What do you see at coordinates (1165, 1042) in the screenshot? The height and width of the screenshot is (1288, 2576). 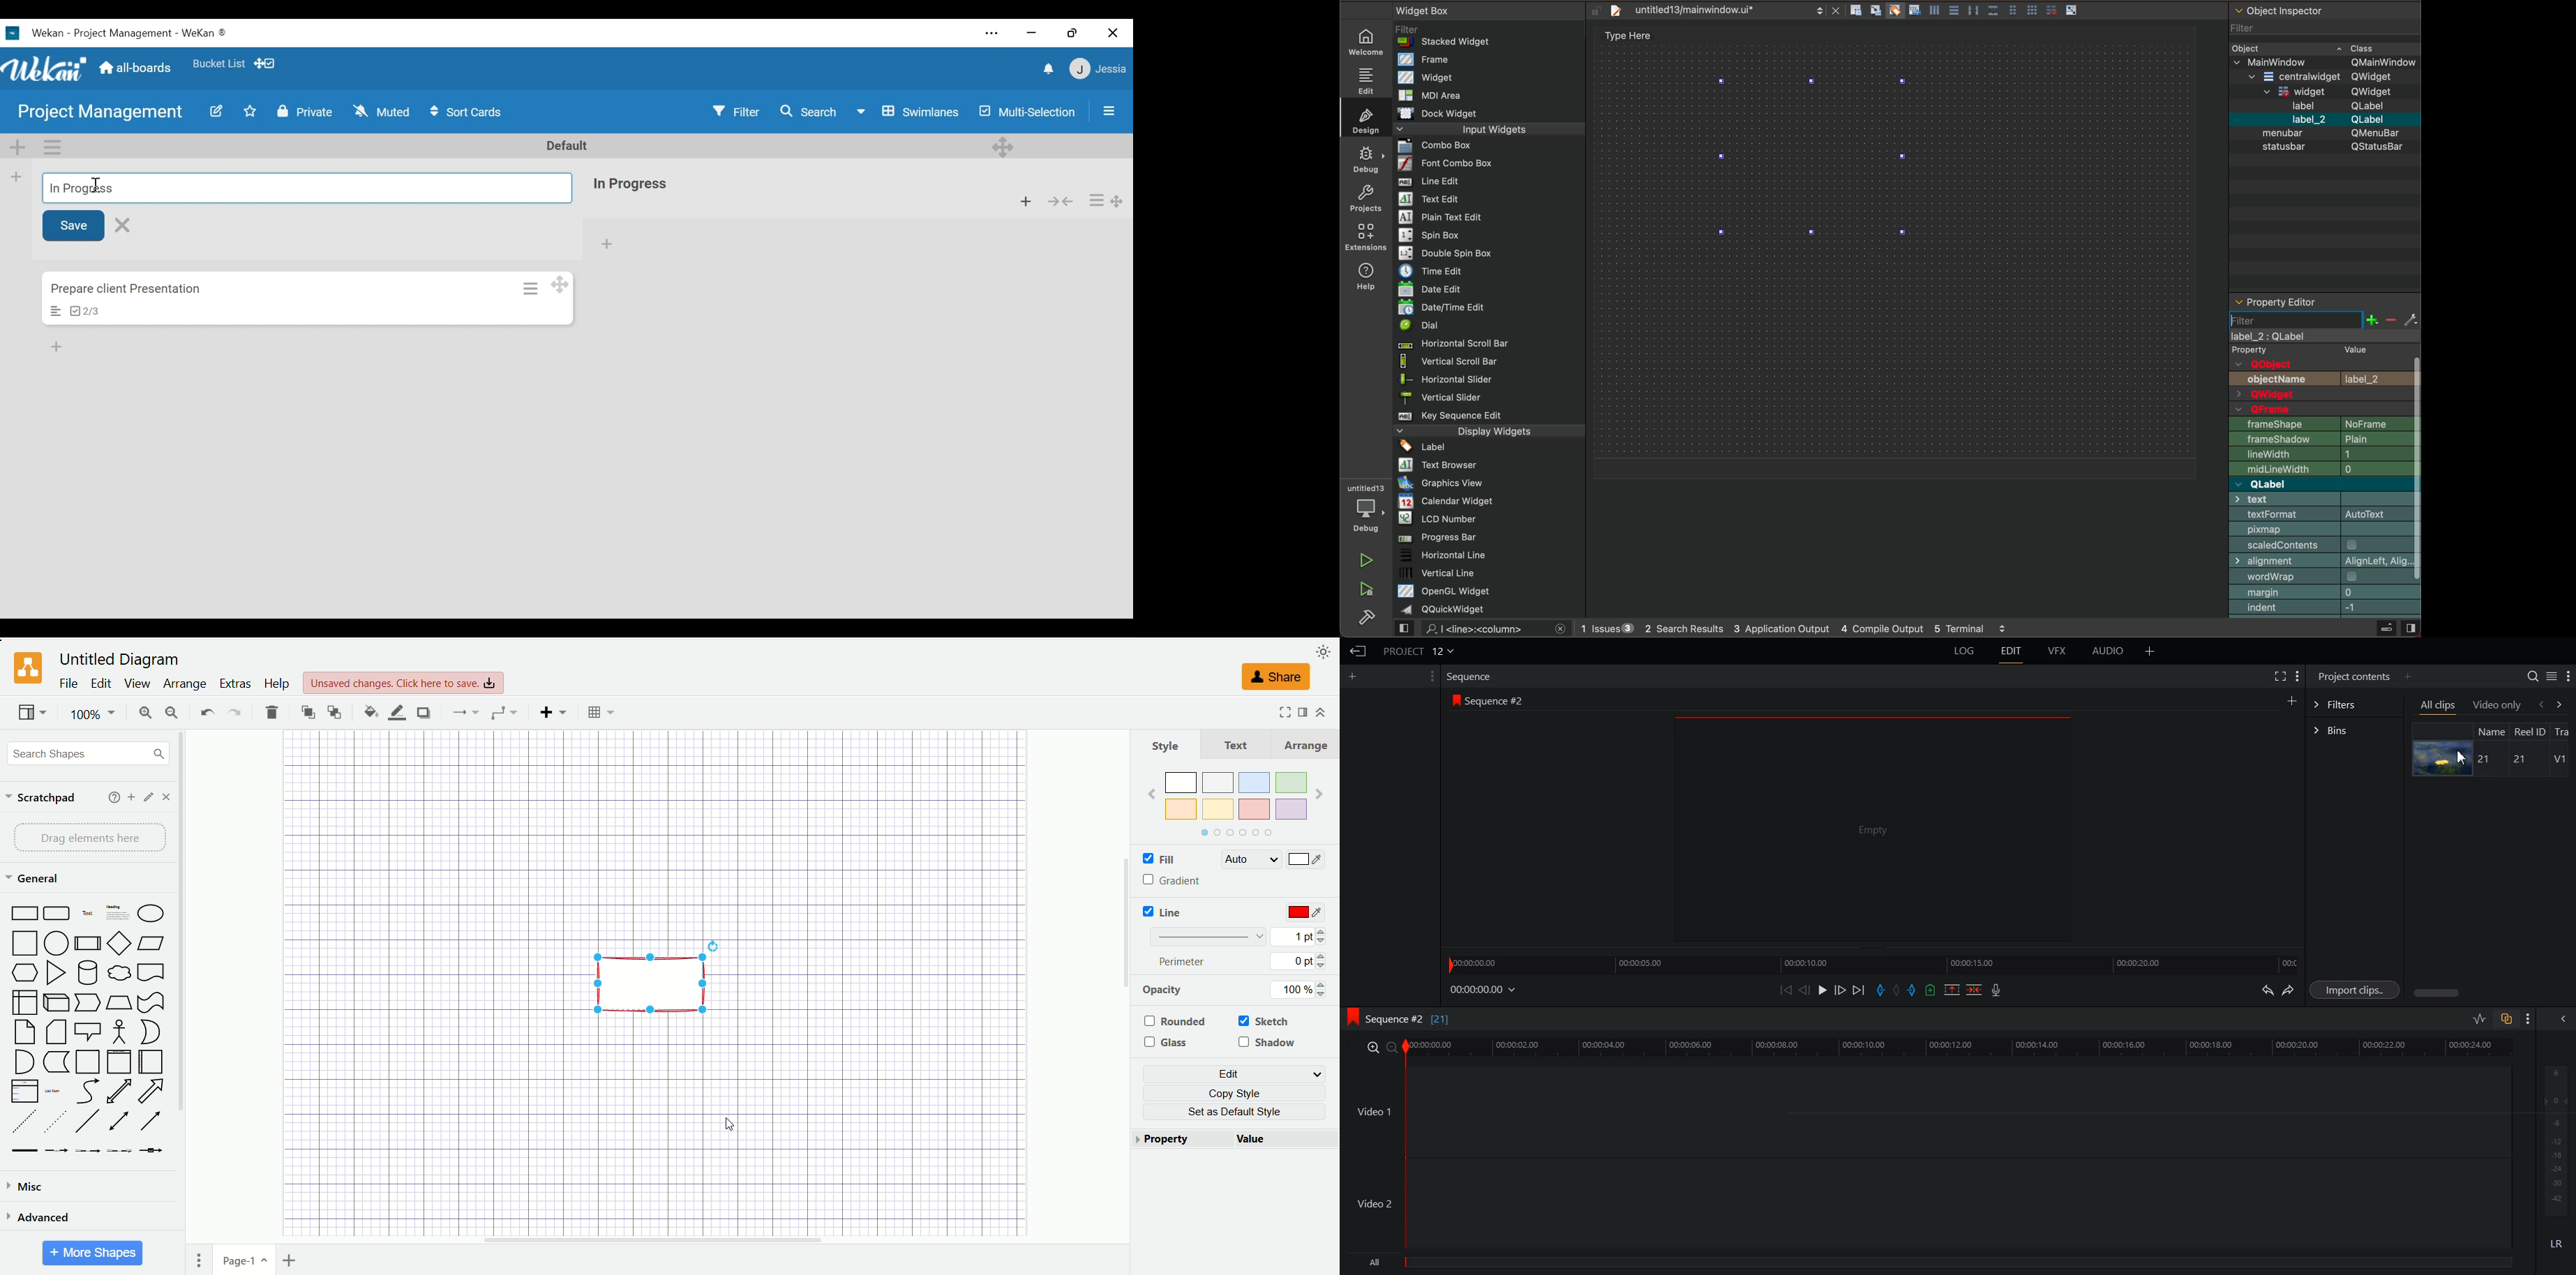 I see `glass` at bounding box center [1165, 1042].